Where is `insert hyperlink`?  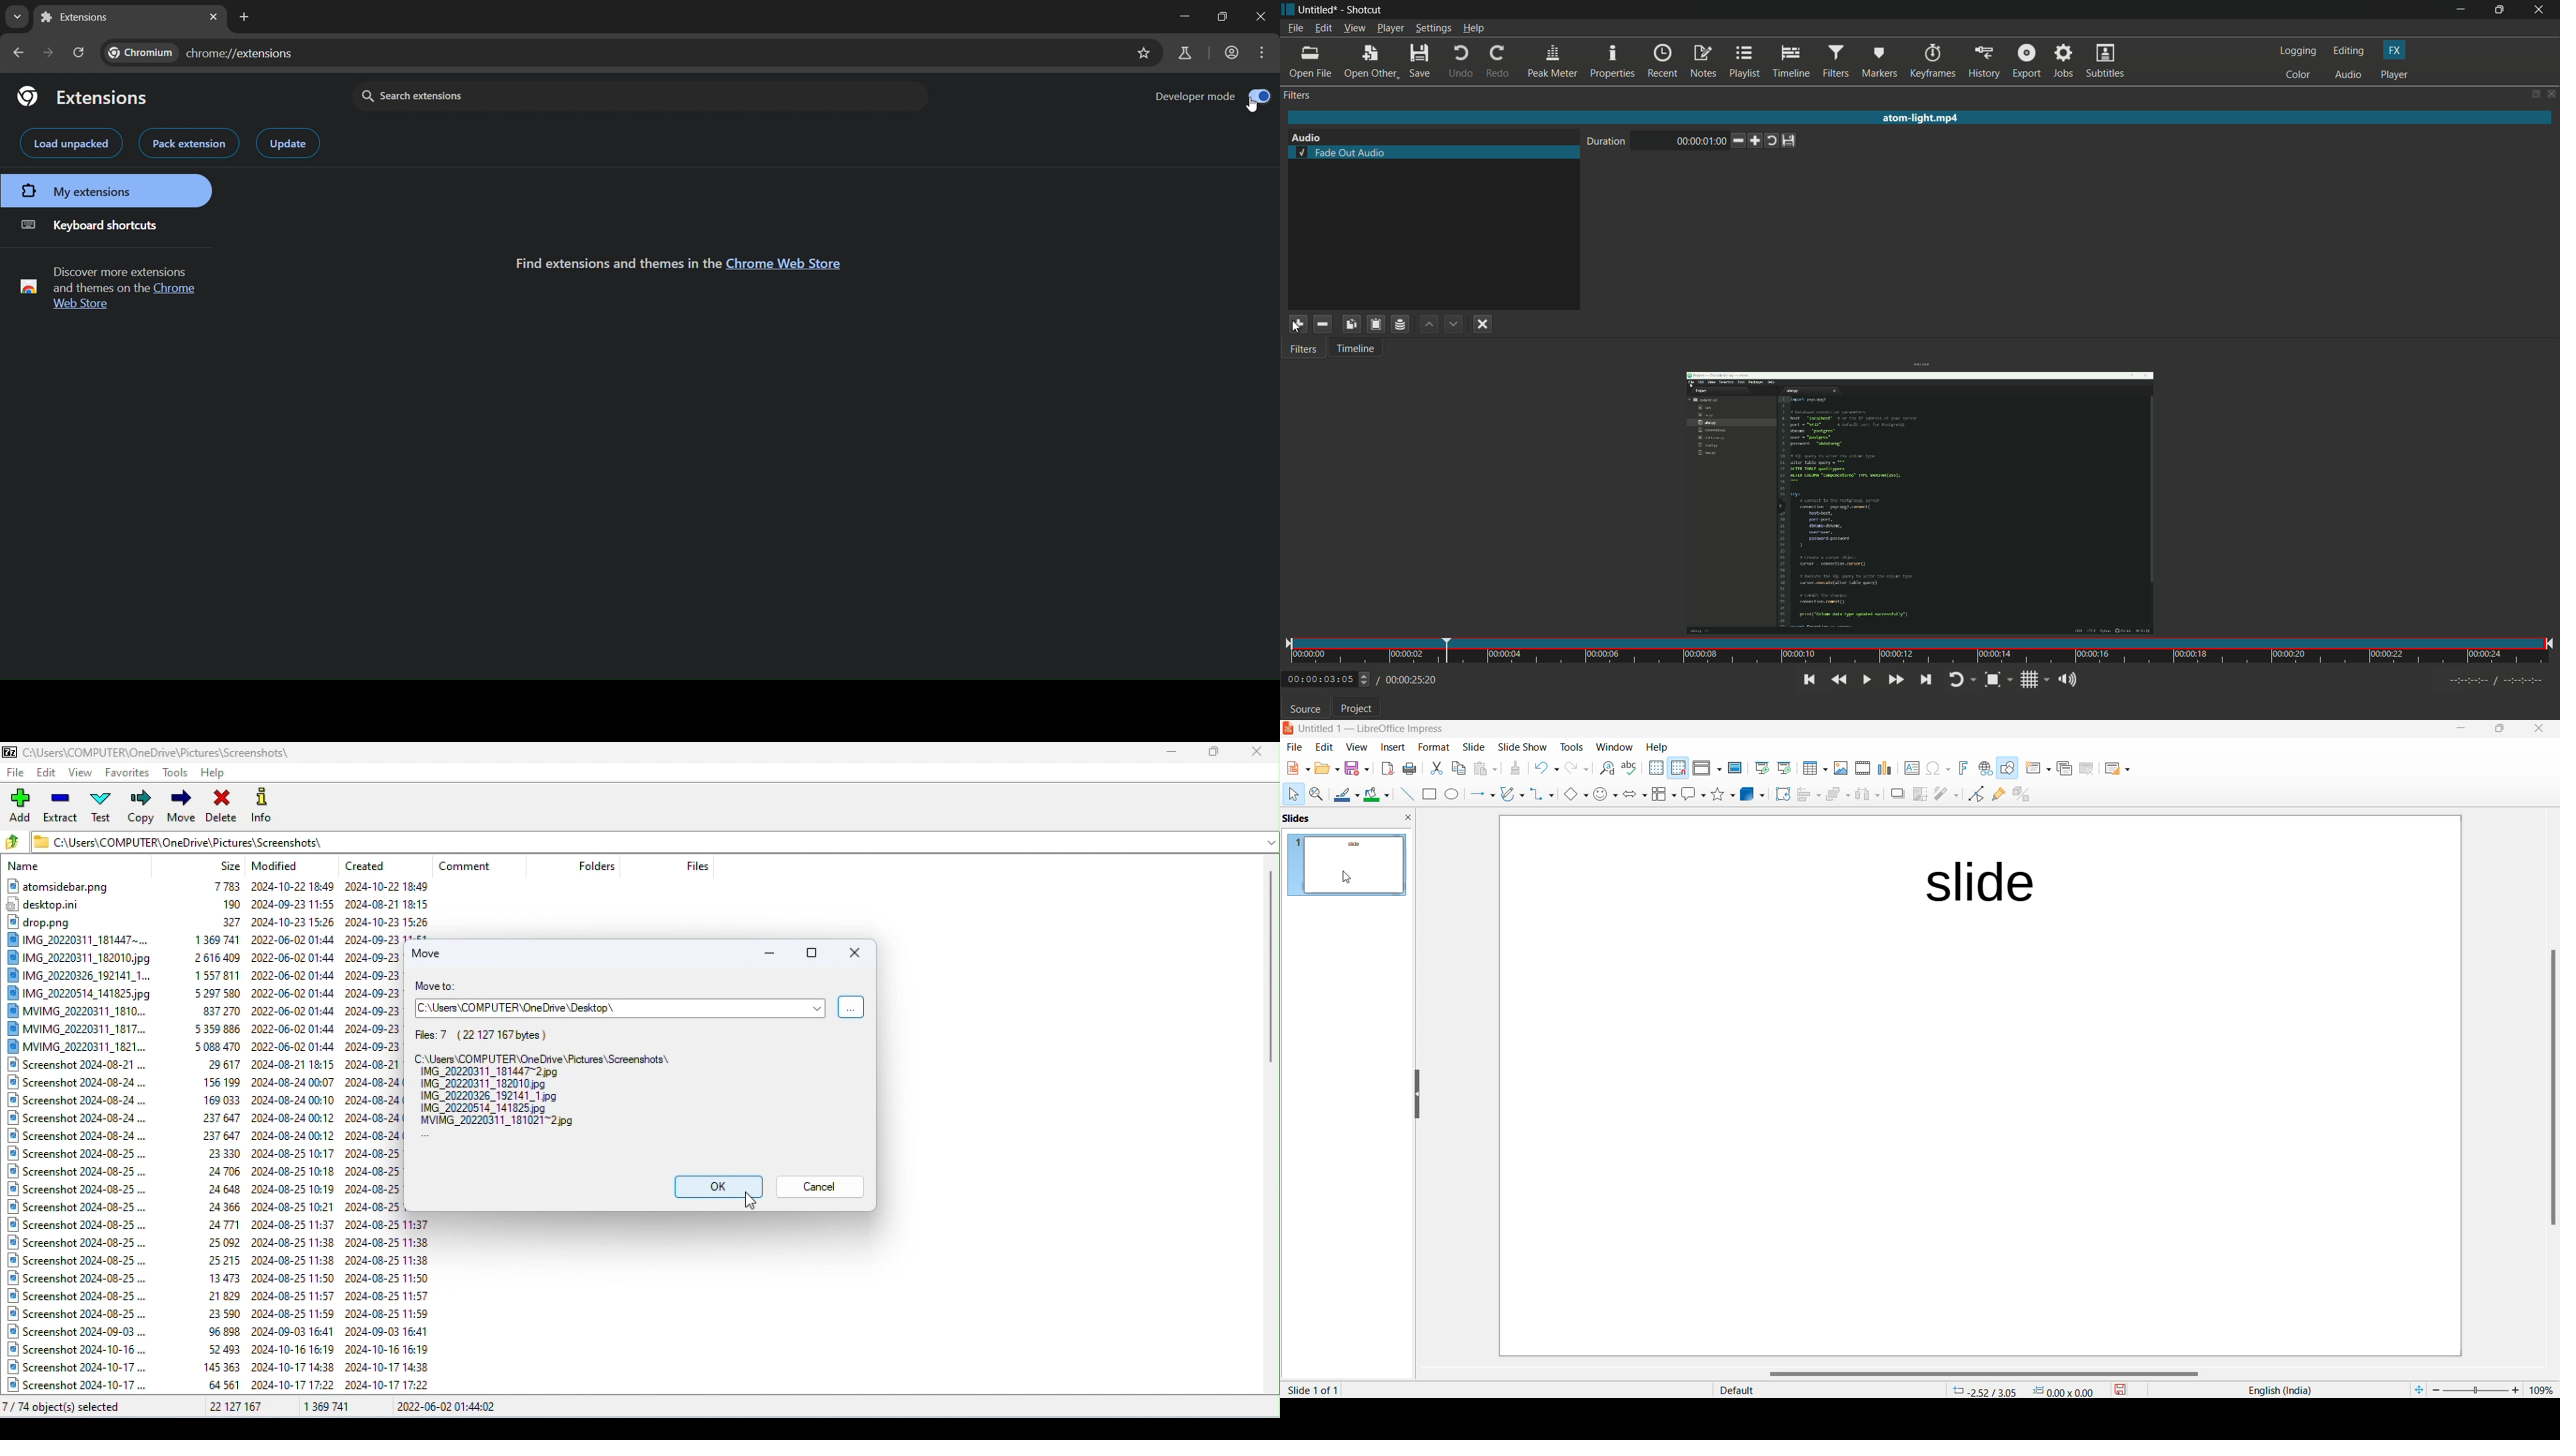 insert hyperlink is located at coordinates (1985, 768).